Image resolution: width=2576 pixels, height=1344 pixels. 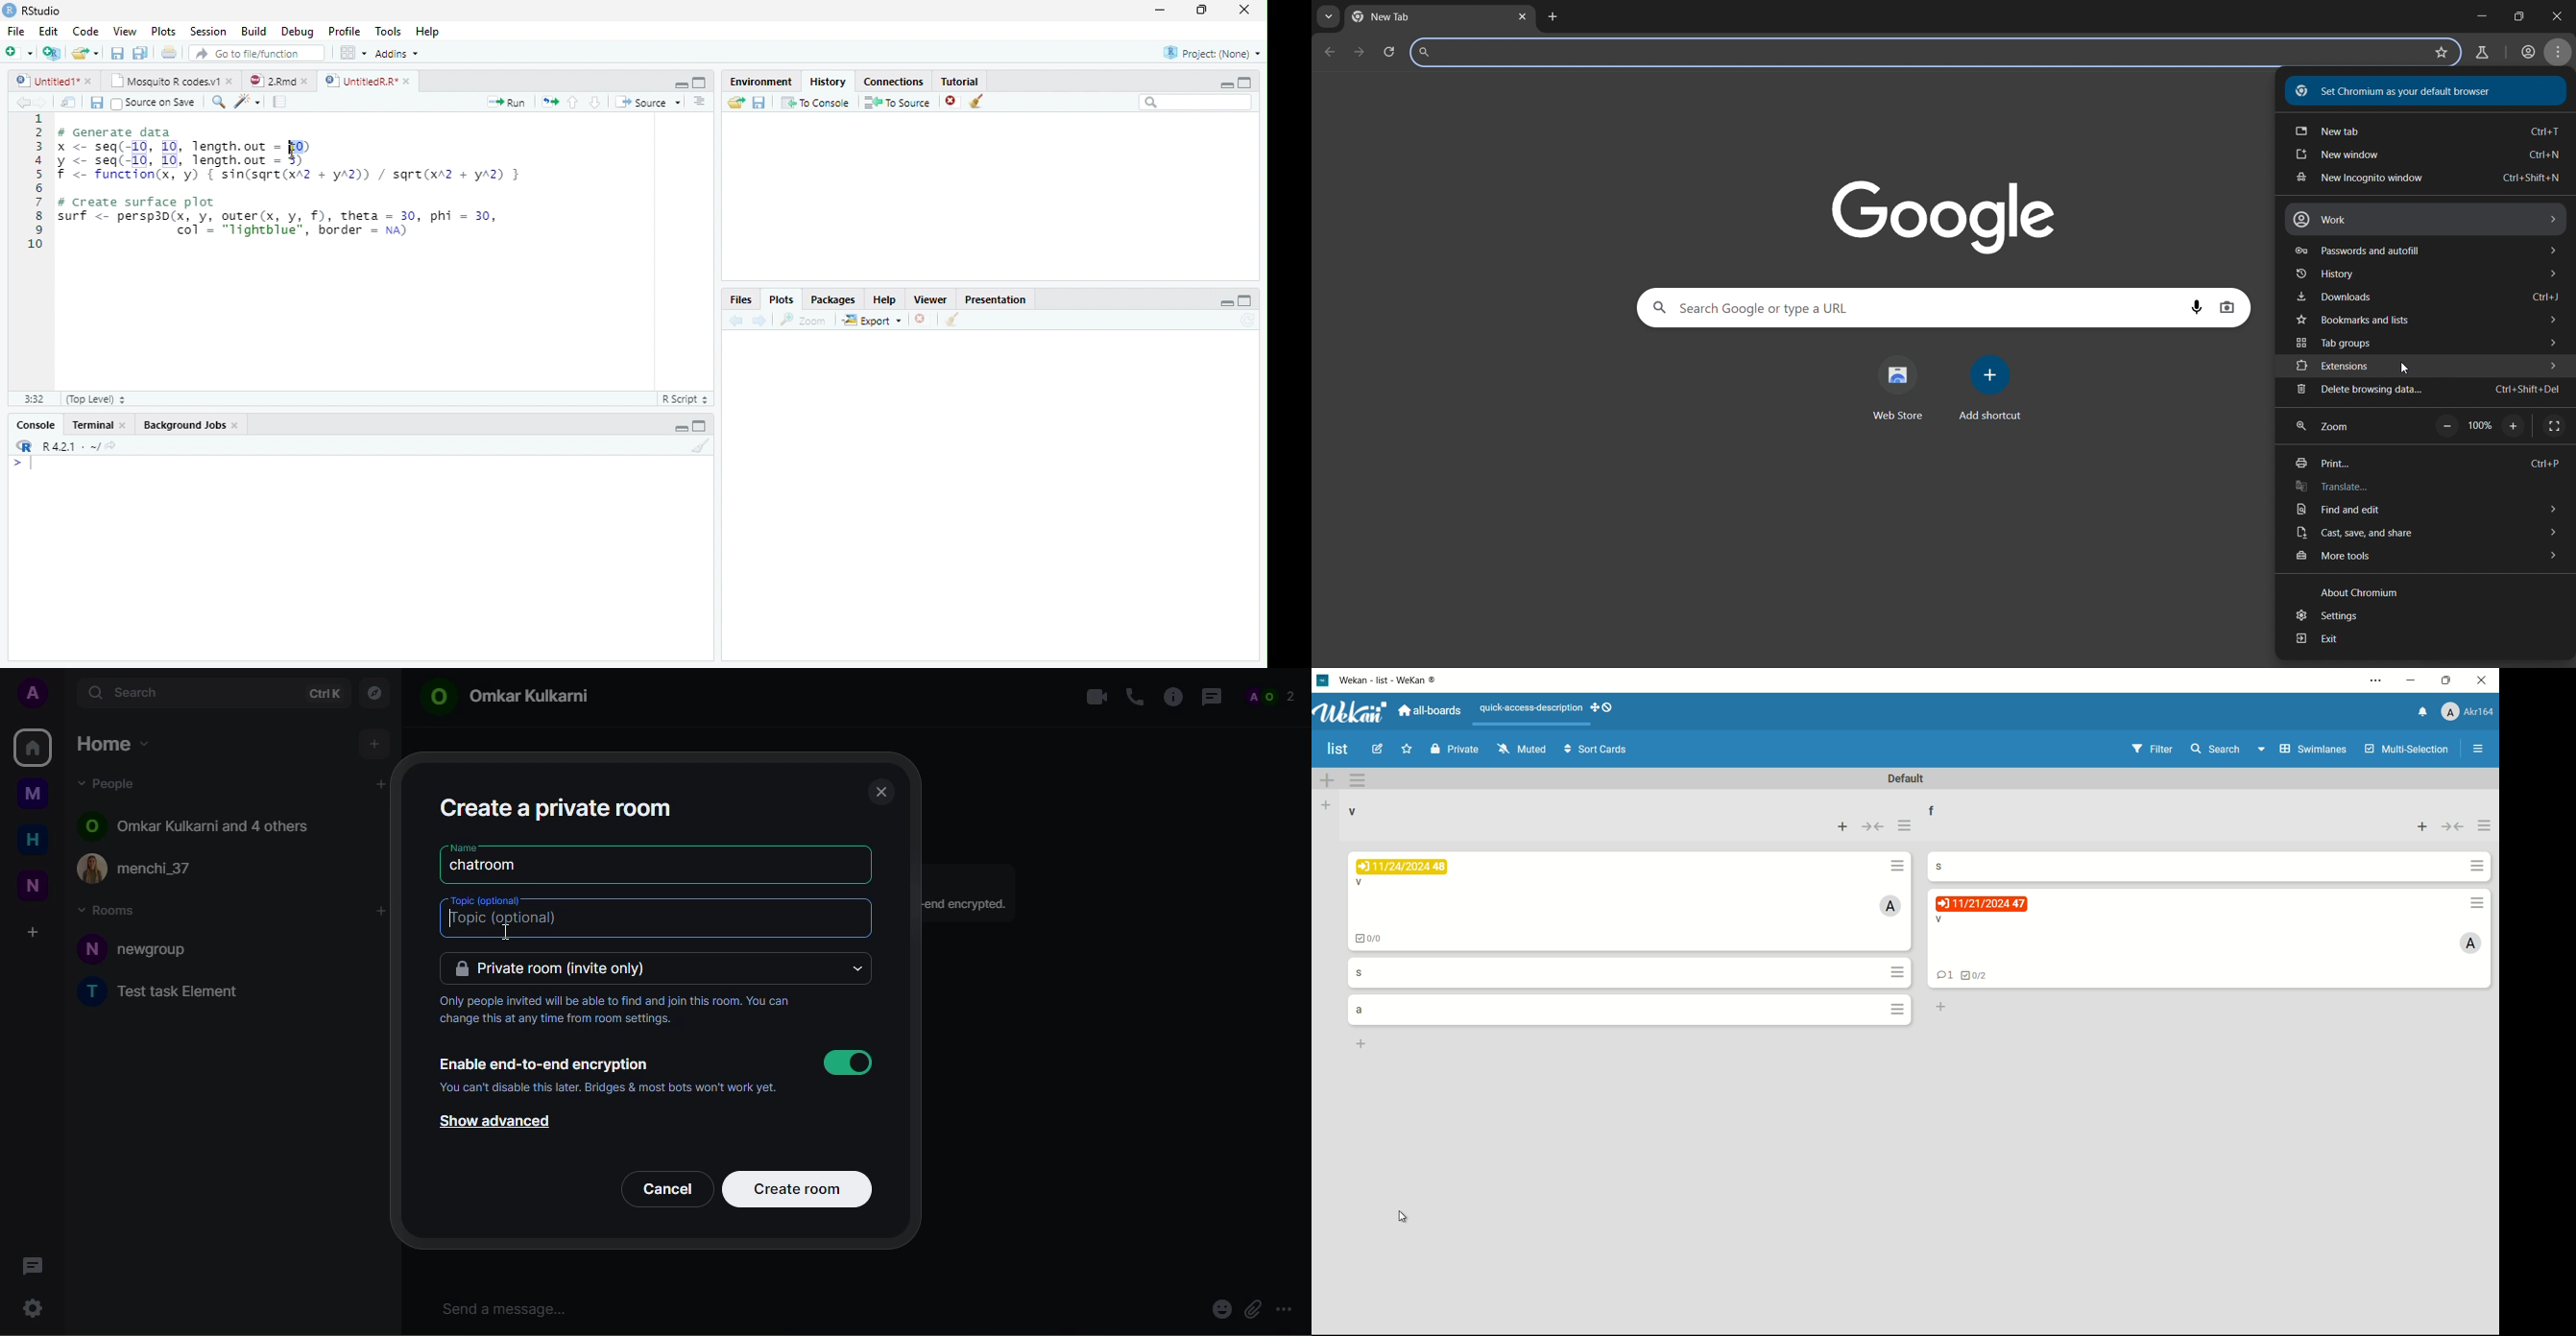 I want to click on checklist, so click(x=1368, y=938).